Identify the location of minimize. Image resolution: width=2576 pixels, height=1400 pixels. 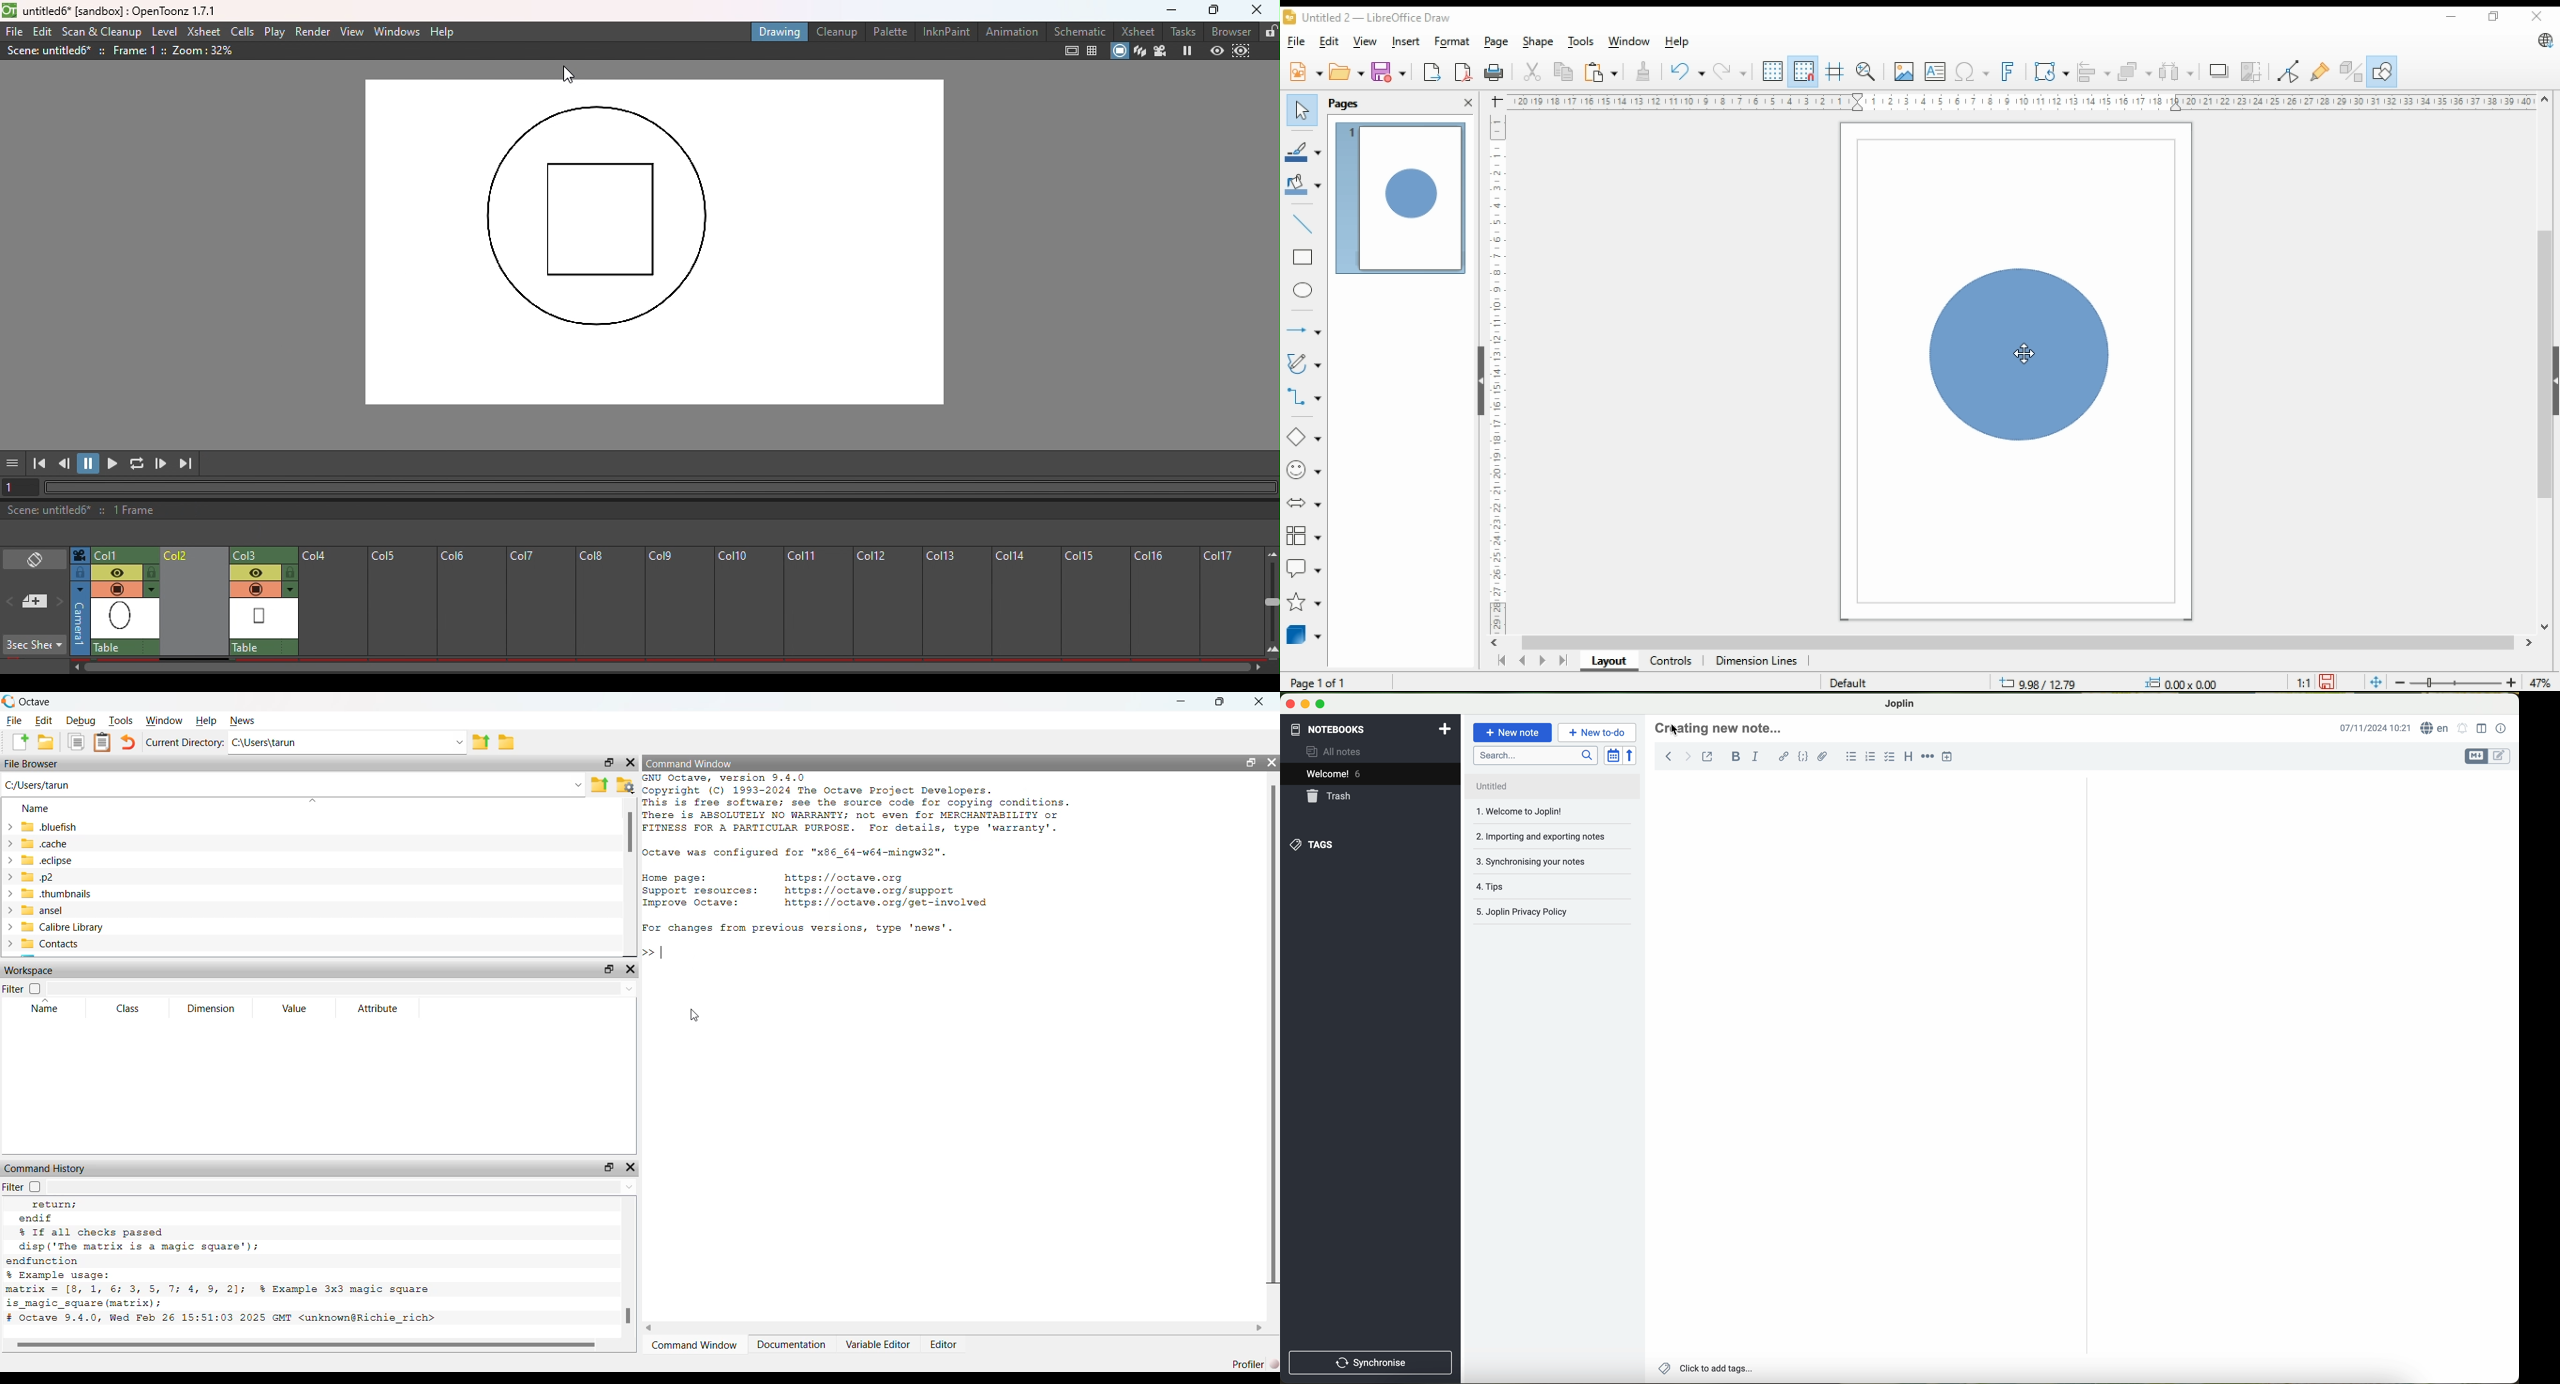
(1182, 701).